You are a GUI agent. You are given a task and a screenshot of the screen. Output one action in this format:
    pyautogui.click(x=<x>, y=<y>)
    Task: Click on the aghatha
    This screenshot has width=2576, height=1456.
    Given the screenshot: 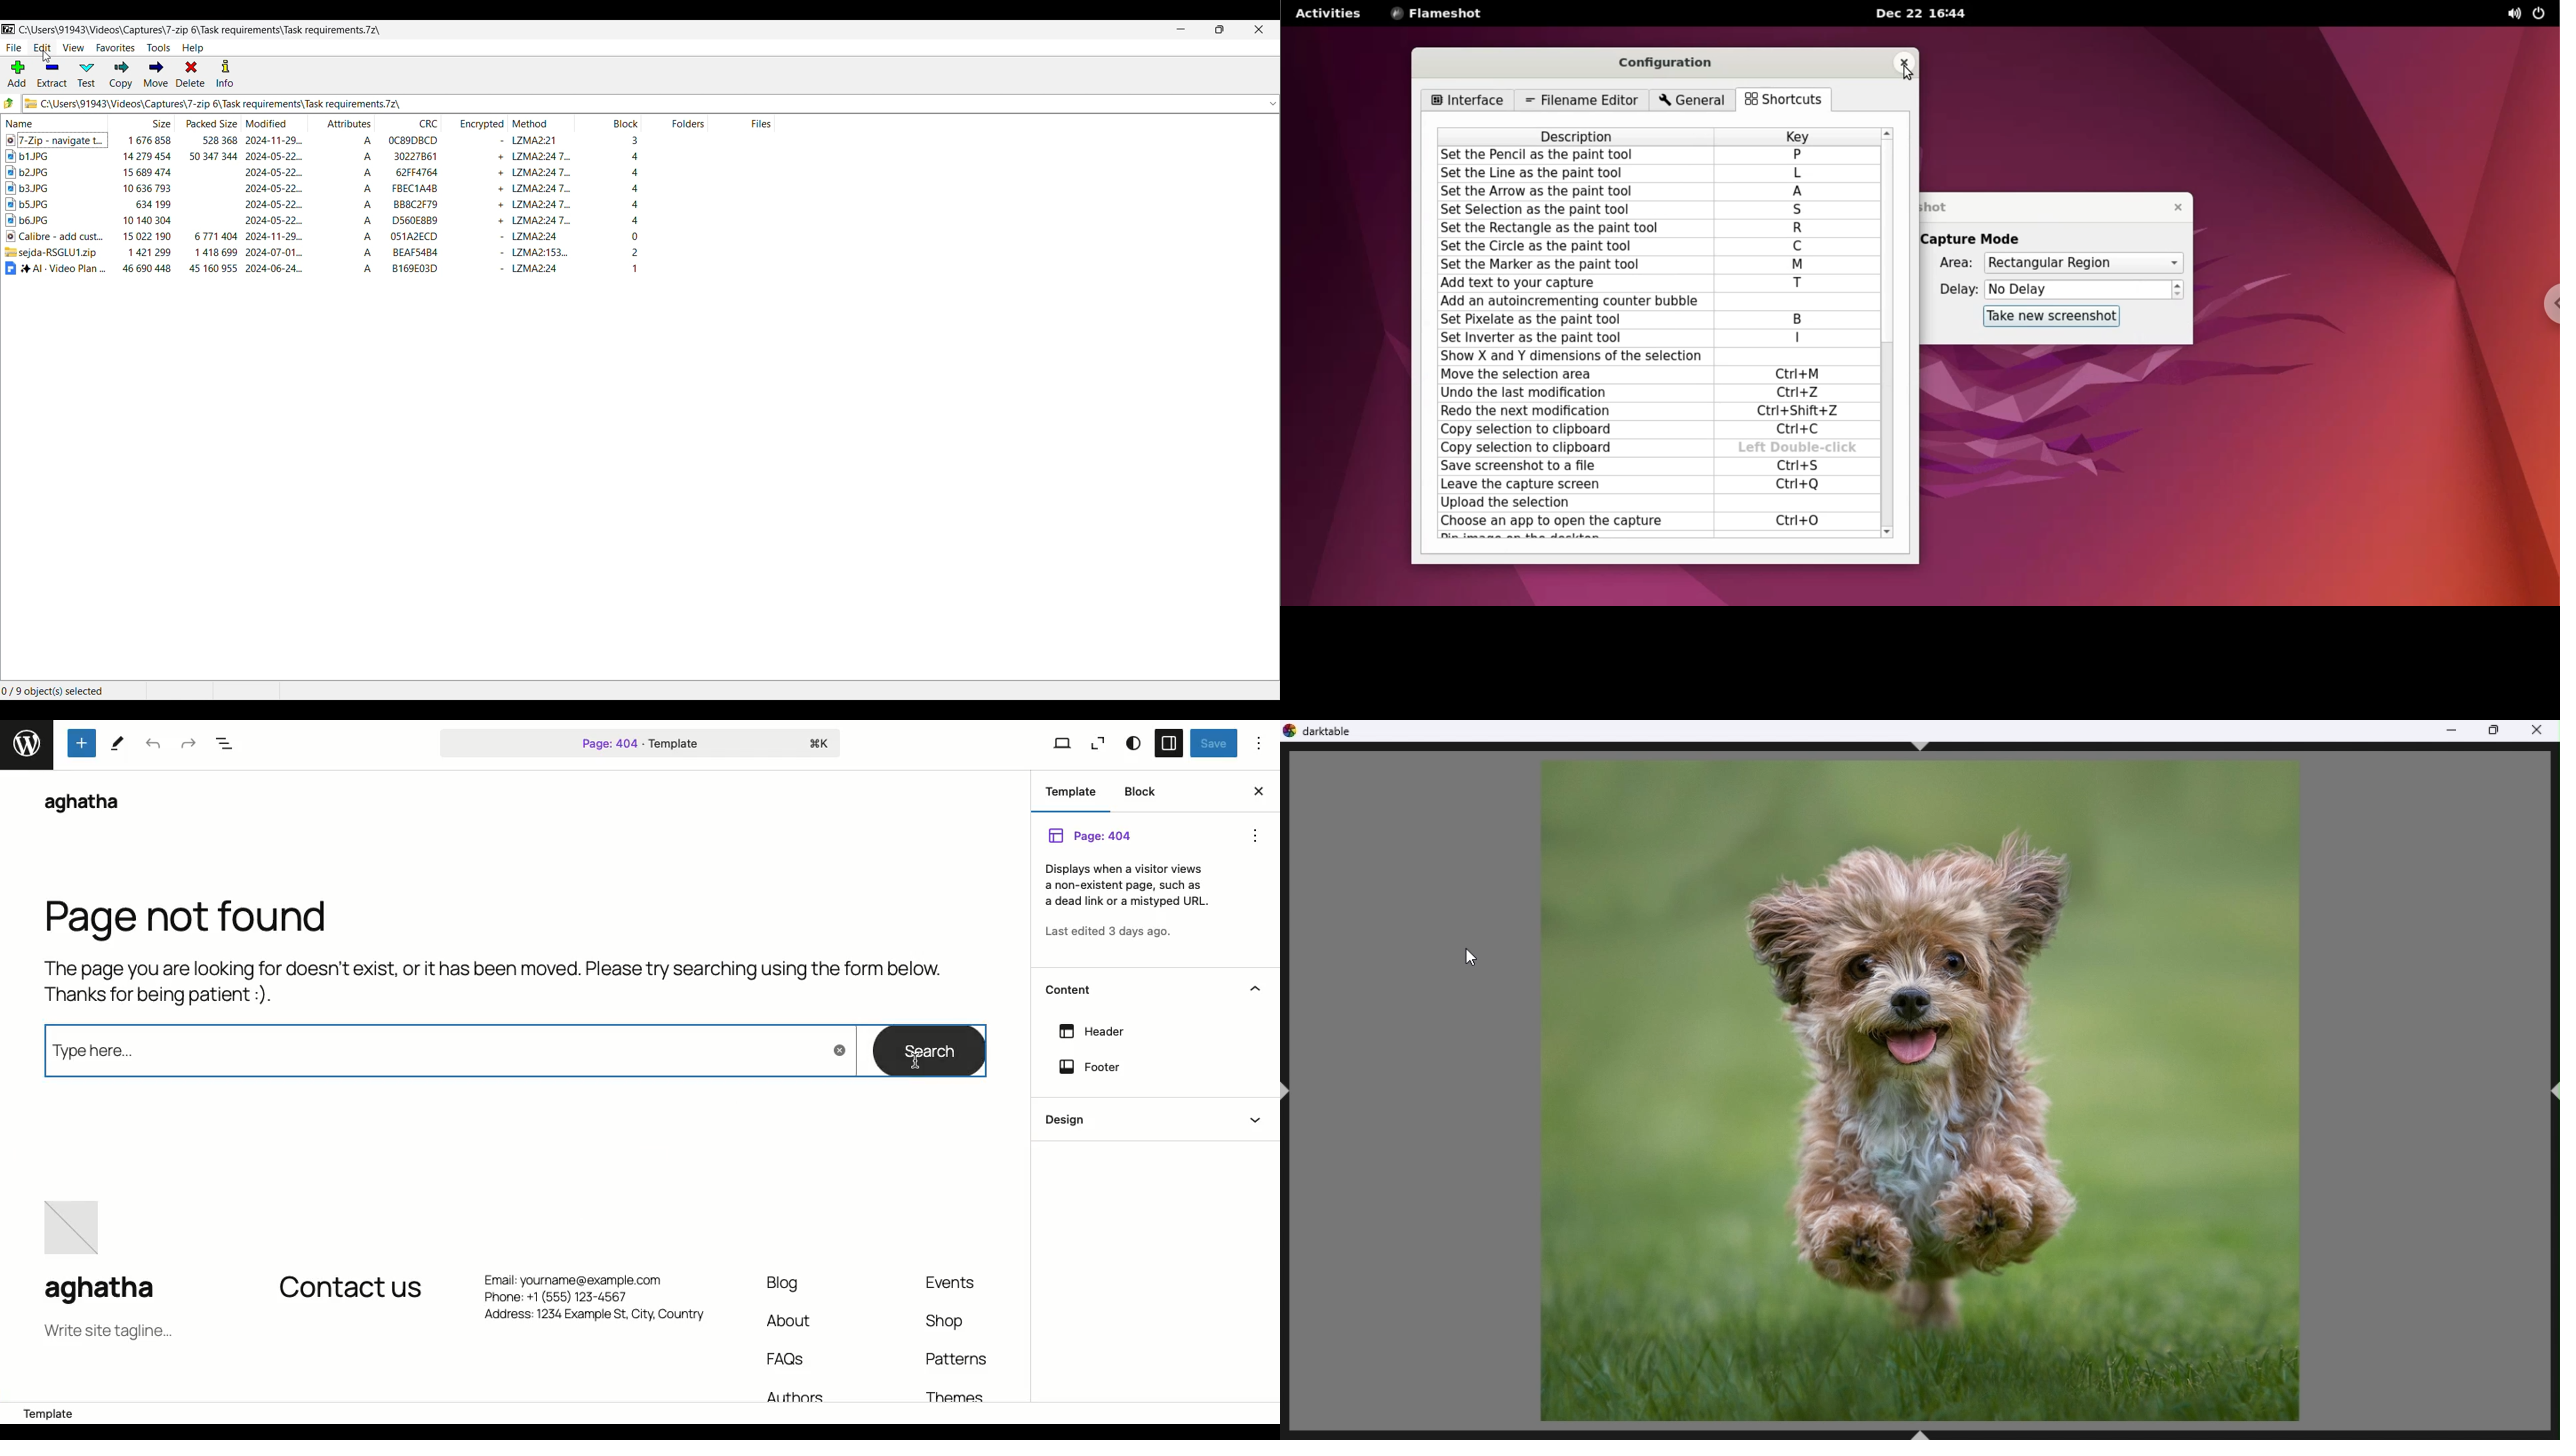 What is the action you would take?
    pyautogui.click(x=80, y=803)
    